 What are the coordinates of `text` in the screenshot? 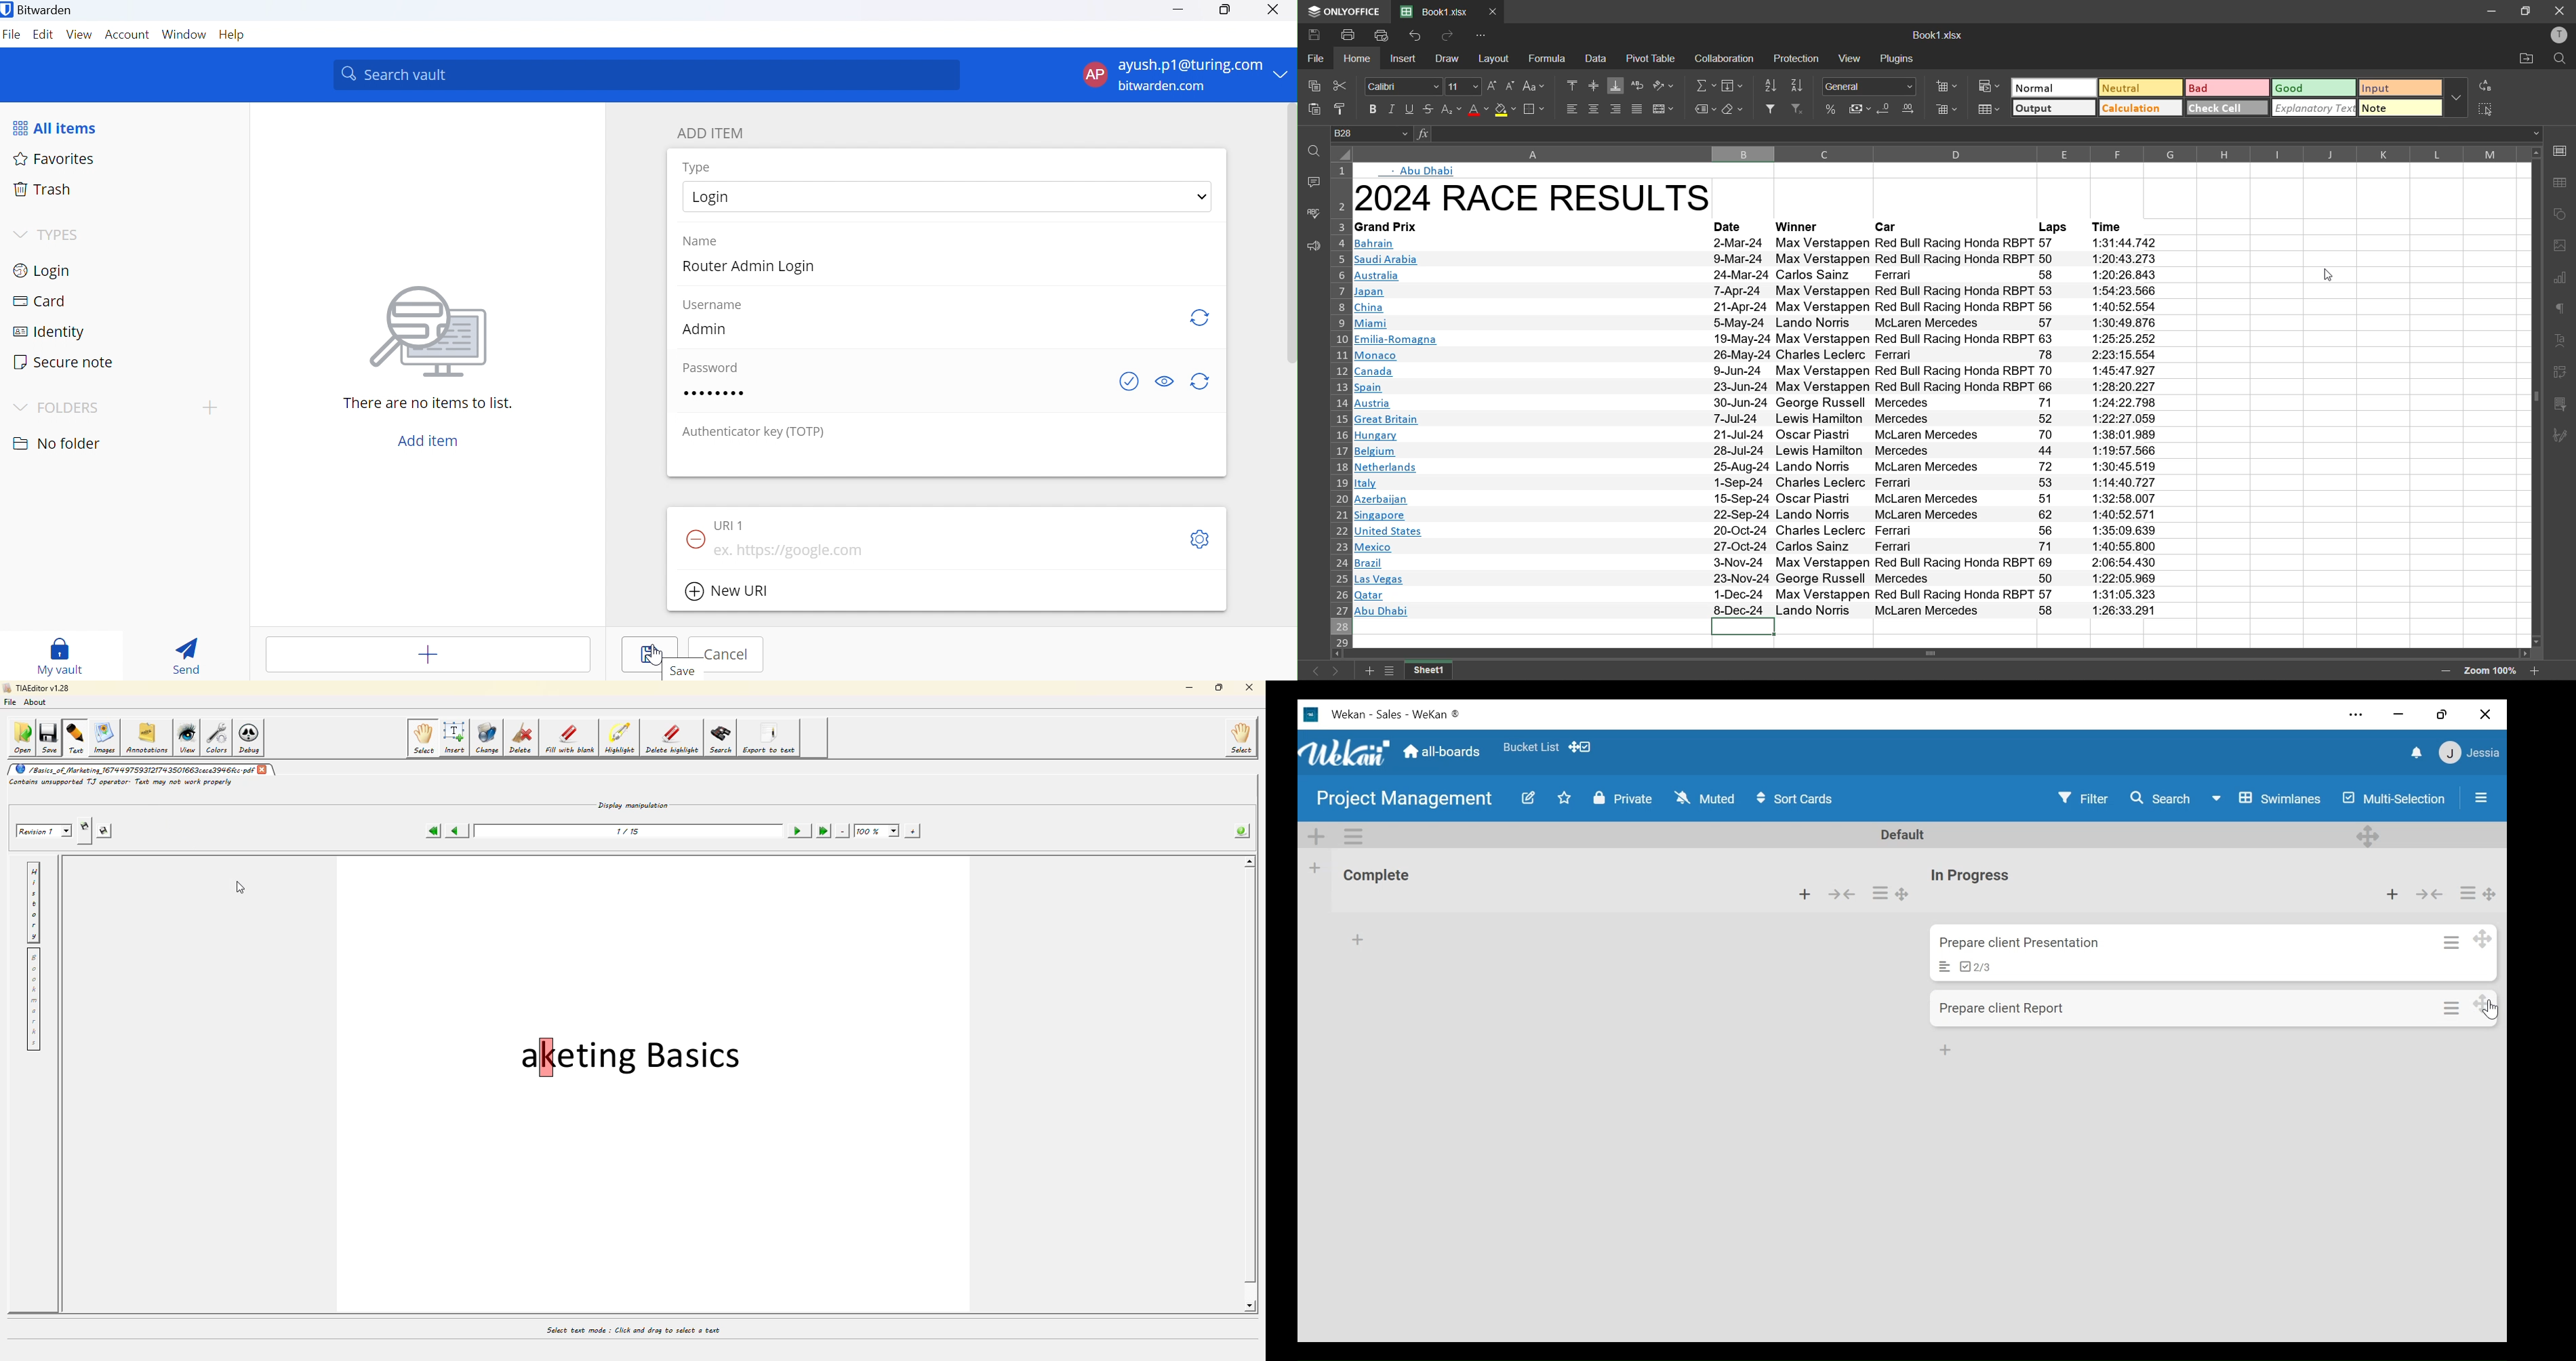 It's located at (2561, 338).